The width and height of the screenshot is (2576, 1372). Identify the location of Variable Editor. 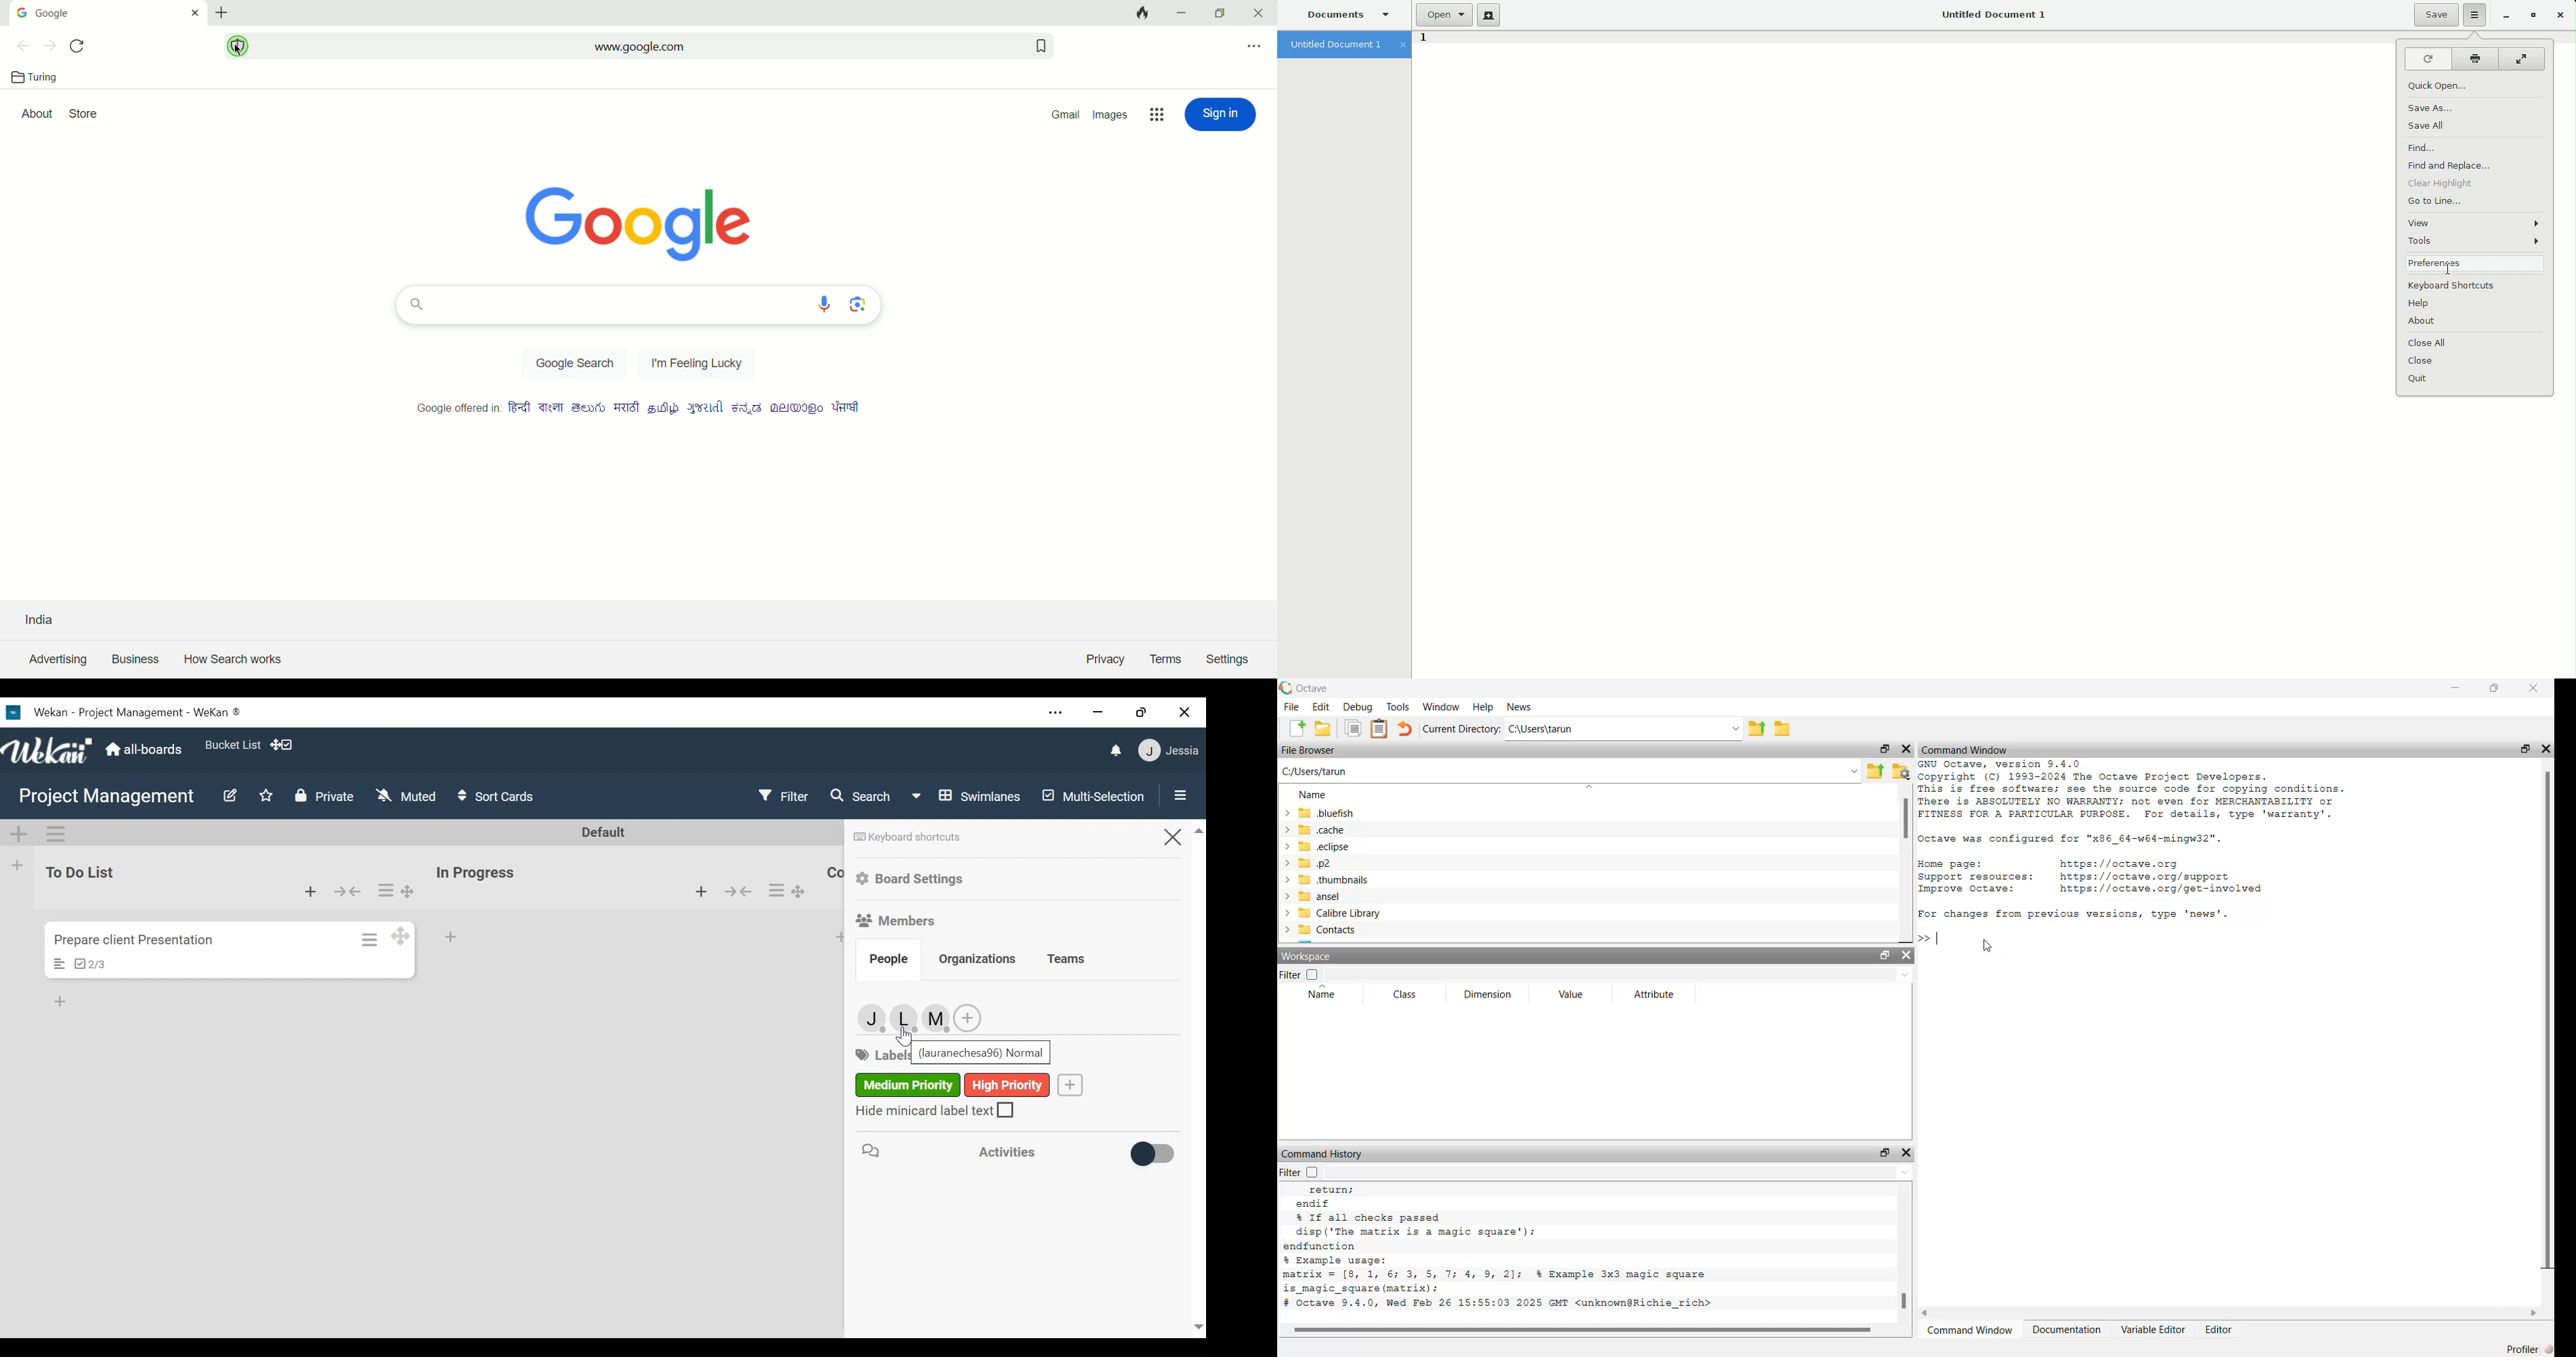
(2153, 1330).